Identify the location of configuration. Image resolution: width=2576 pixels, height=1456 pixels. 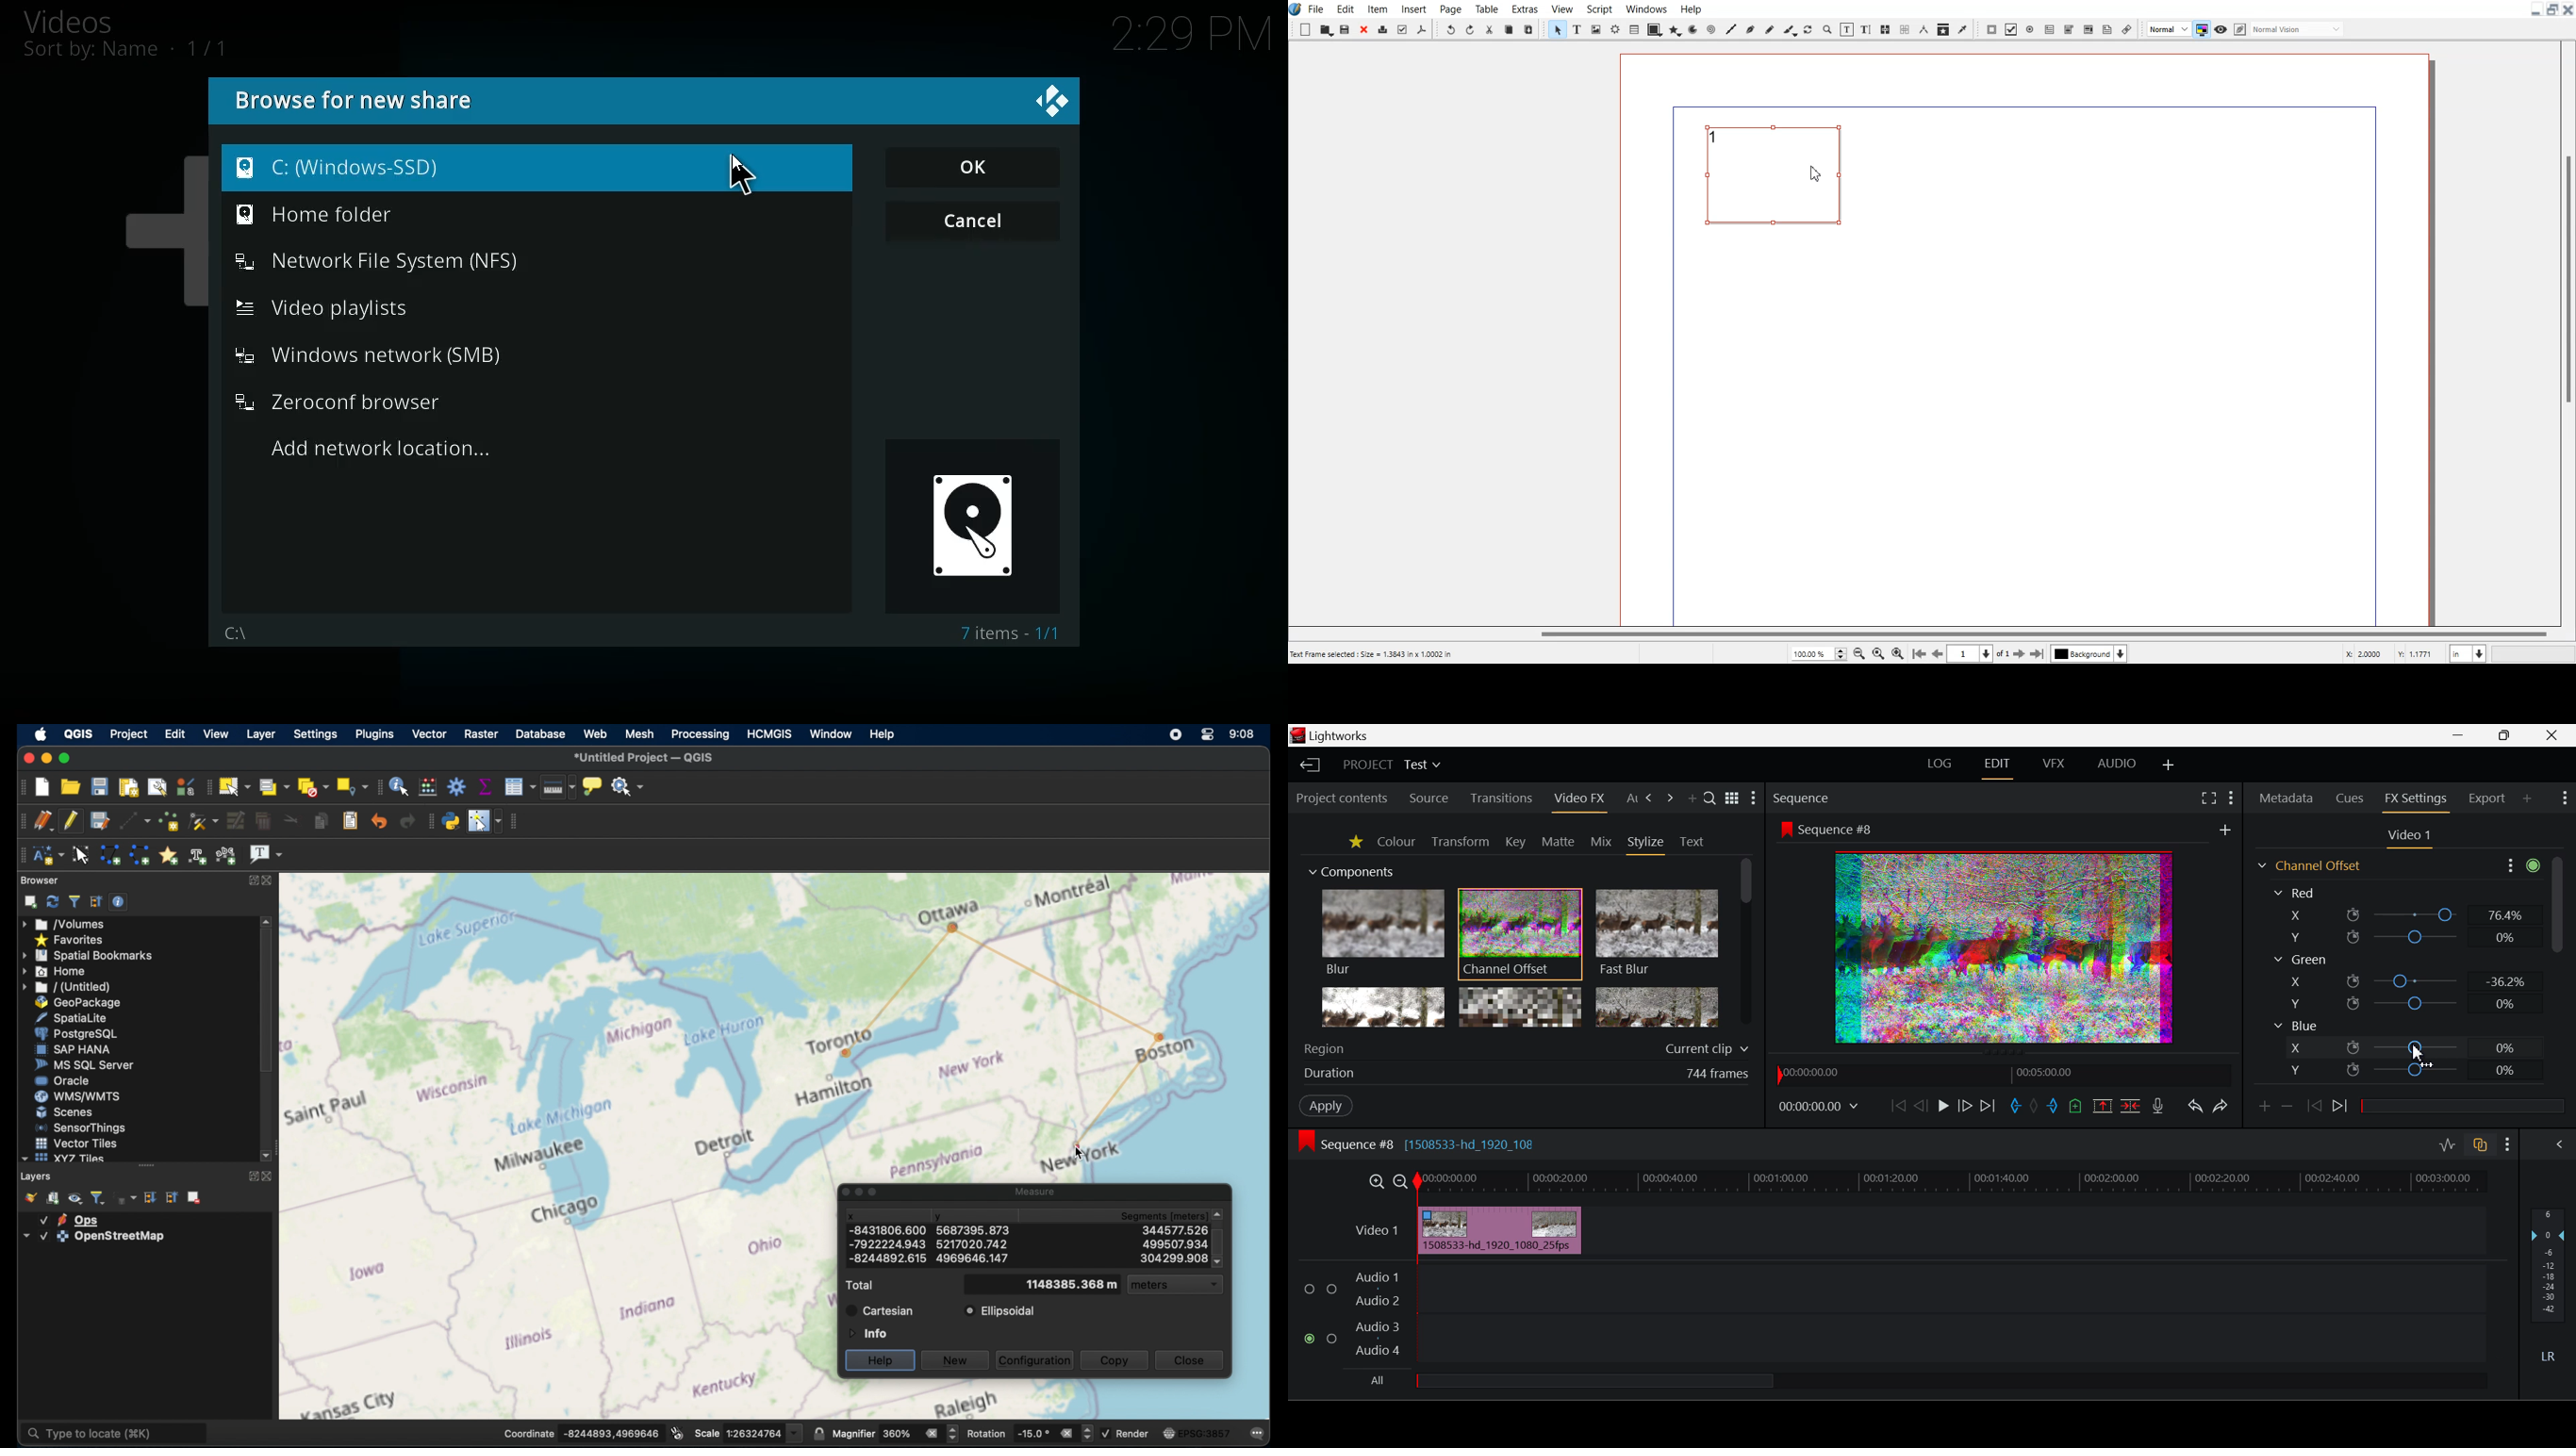
(1036, 1360).